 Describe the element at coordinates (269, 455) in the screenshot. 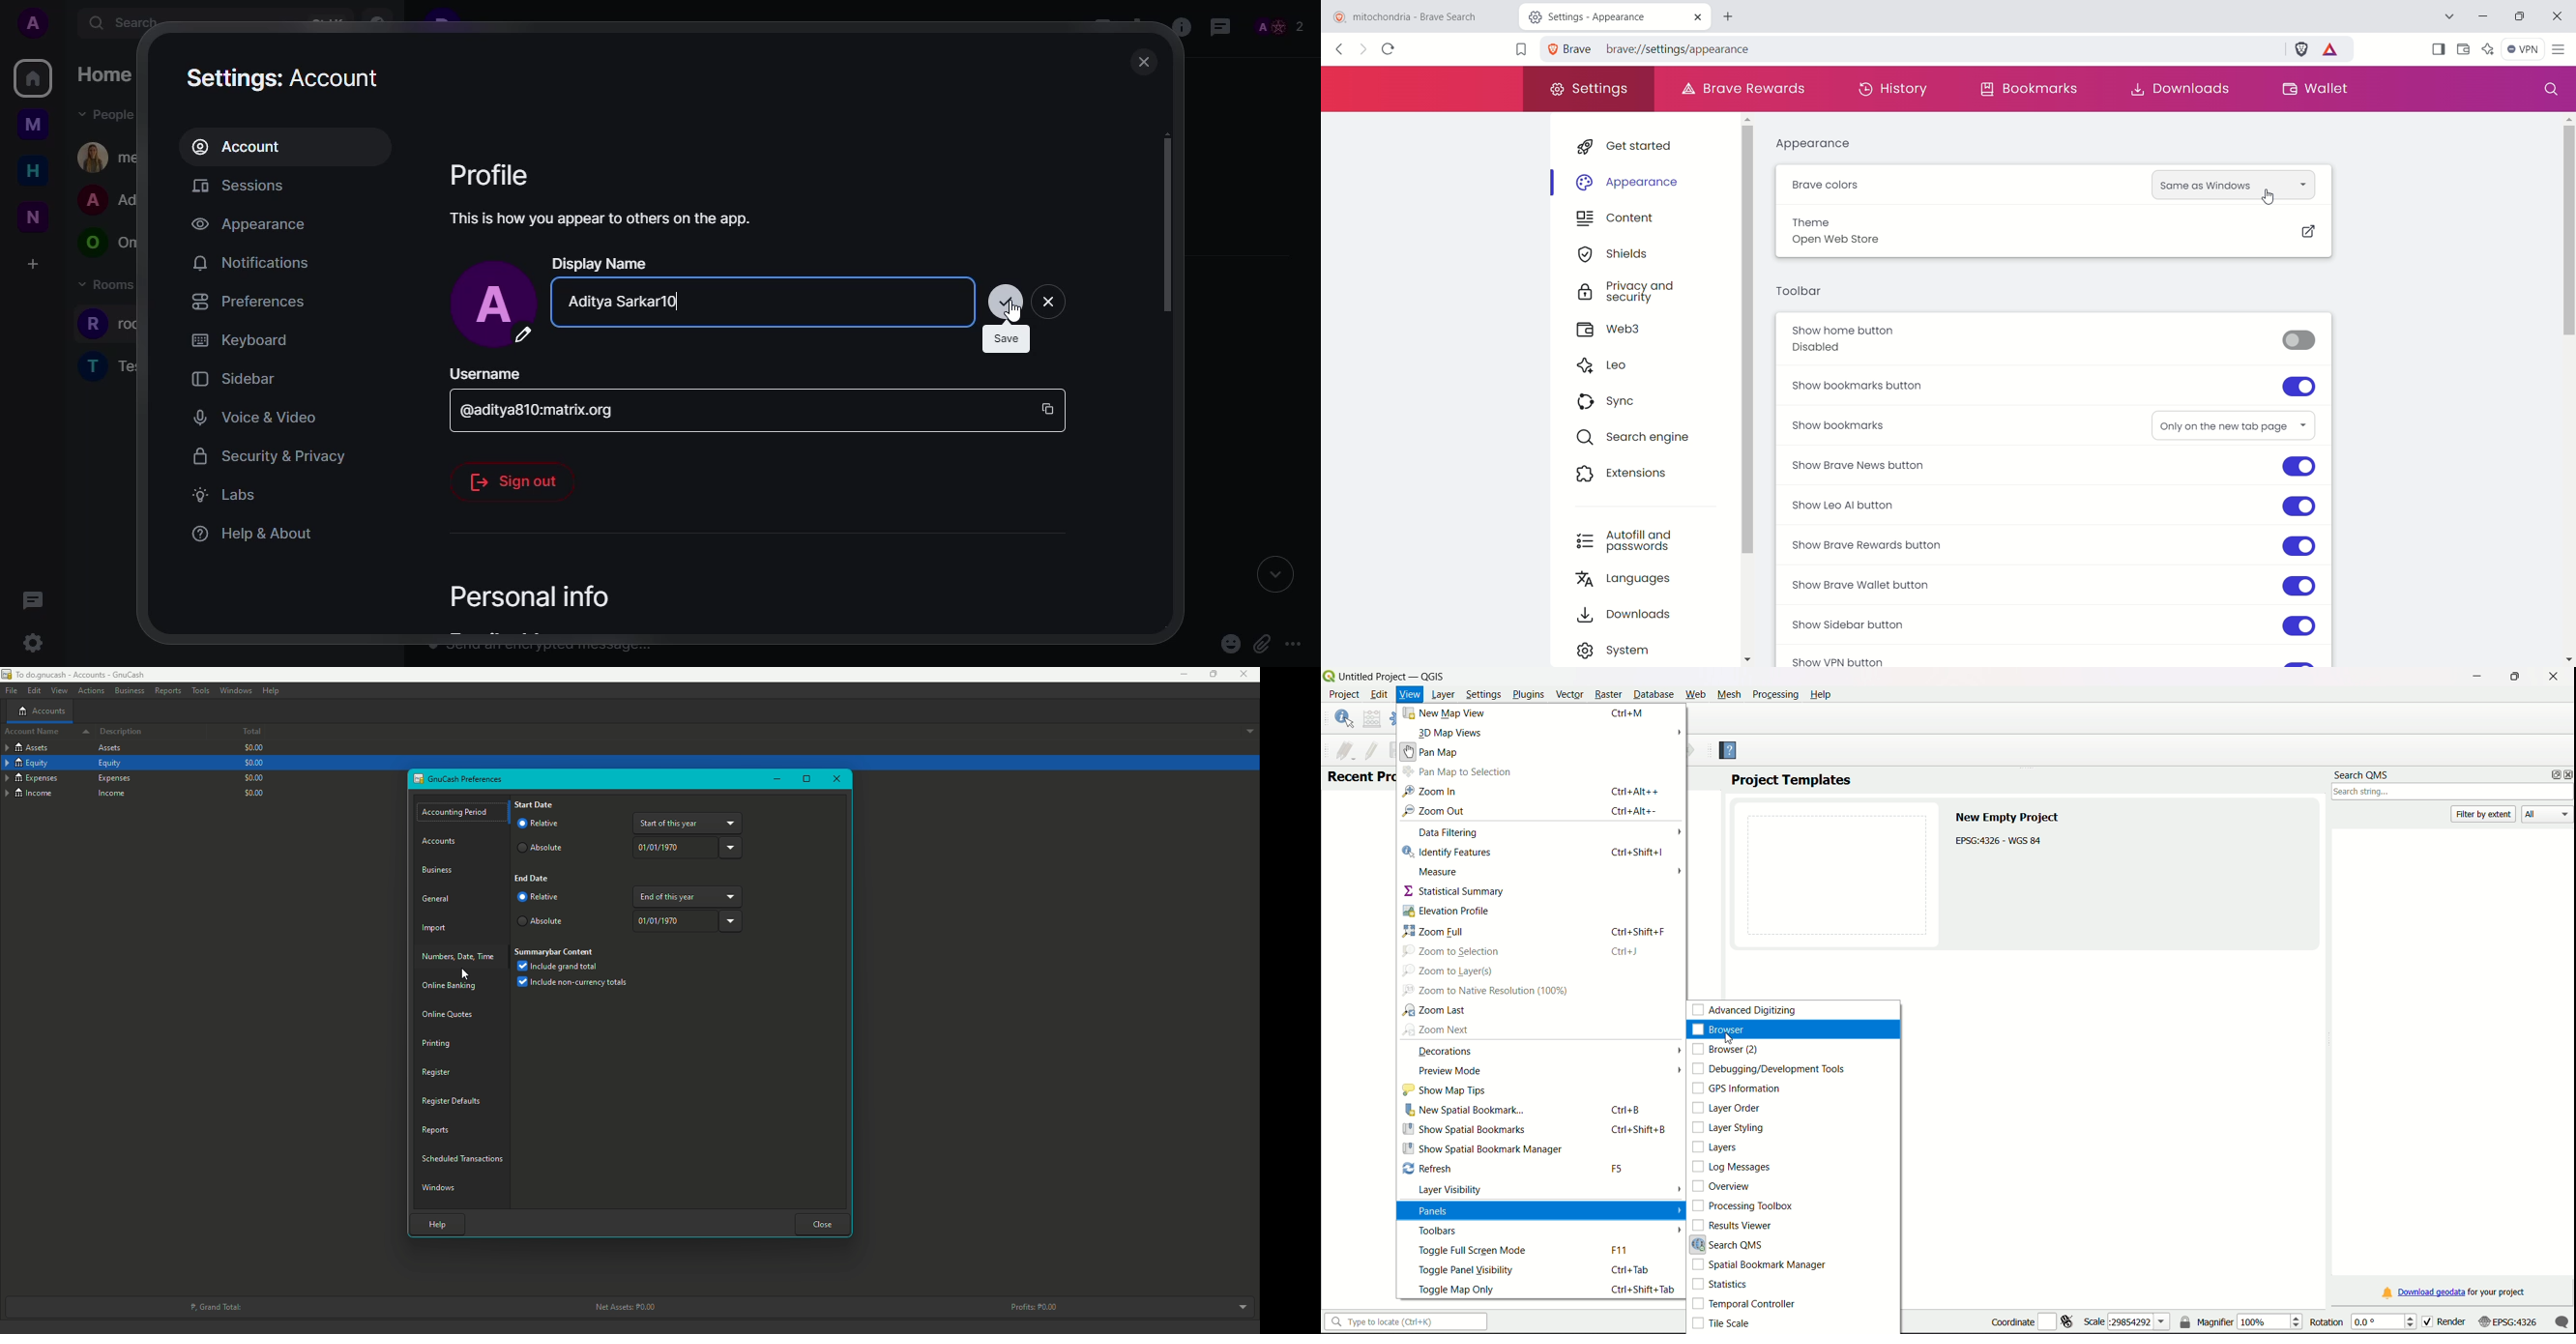

I see `security` at that location.